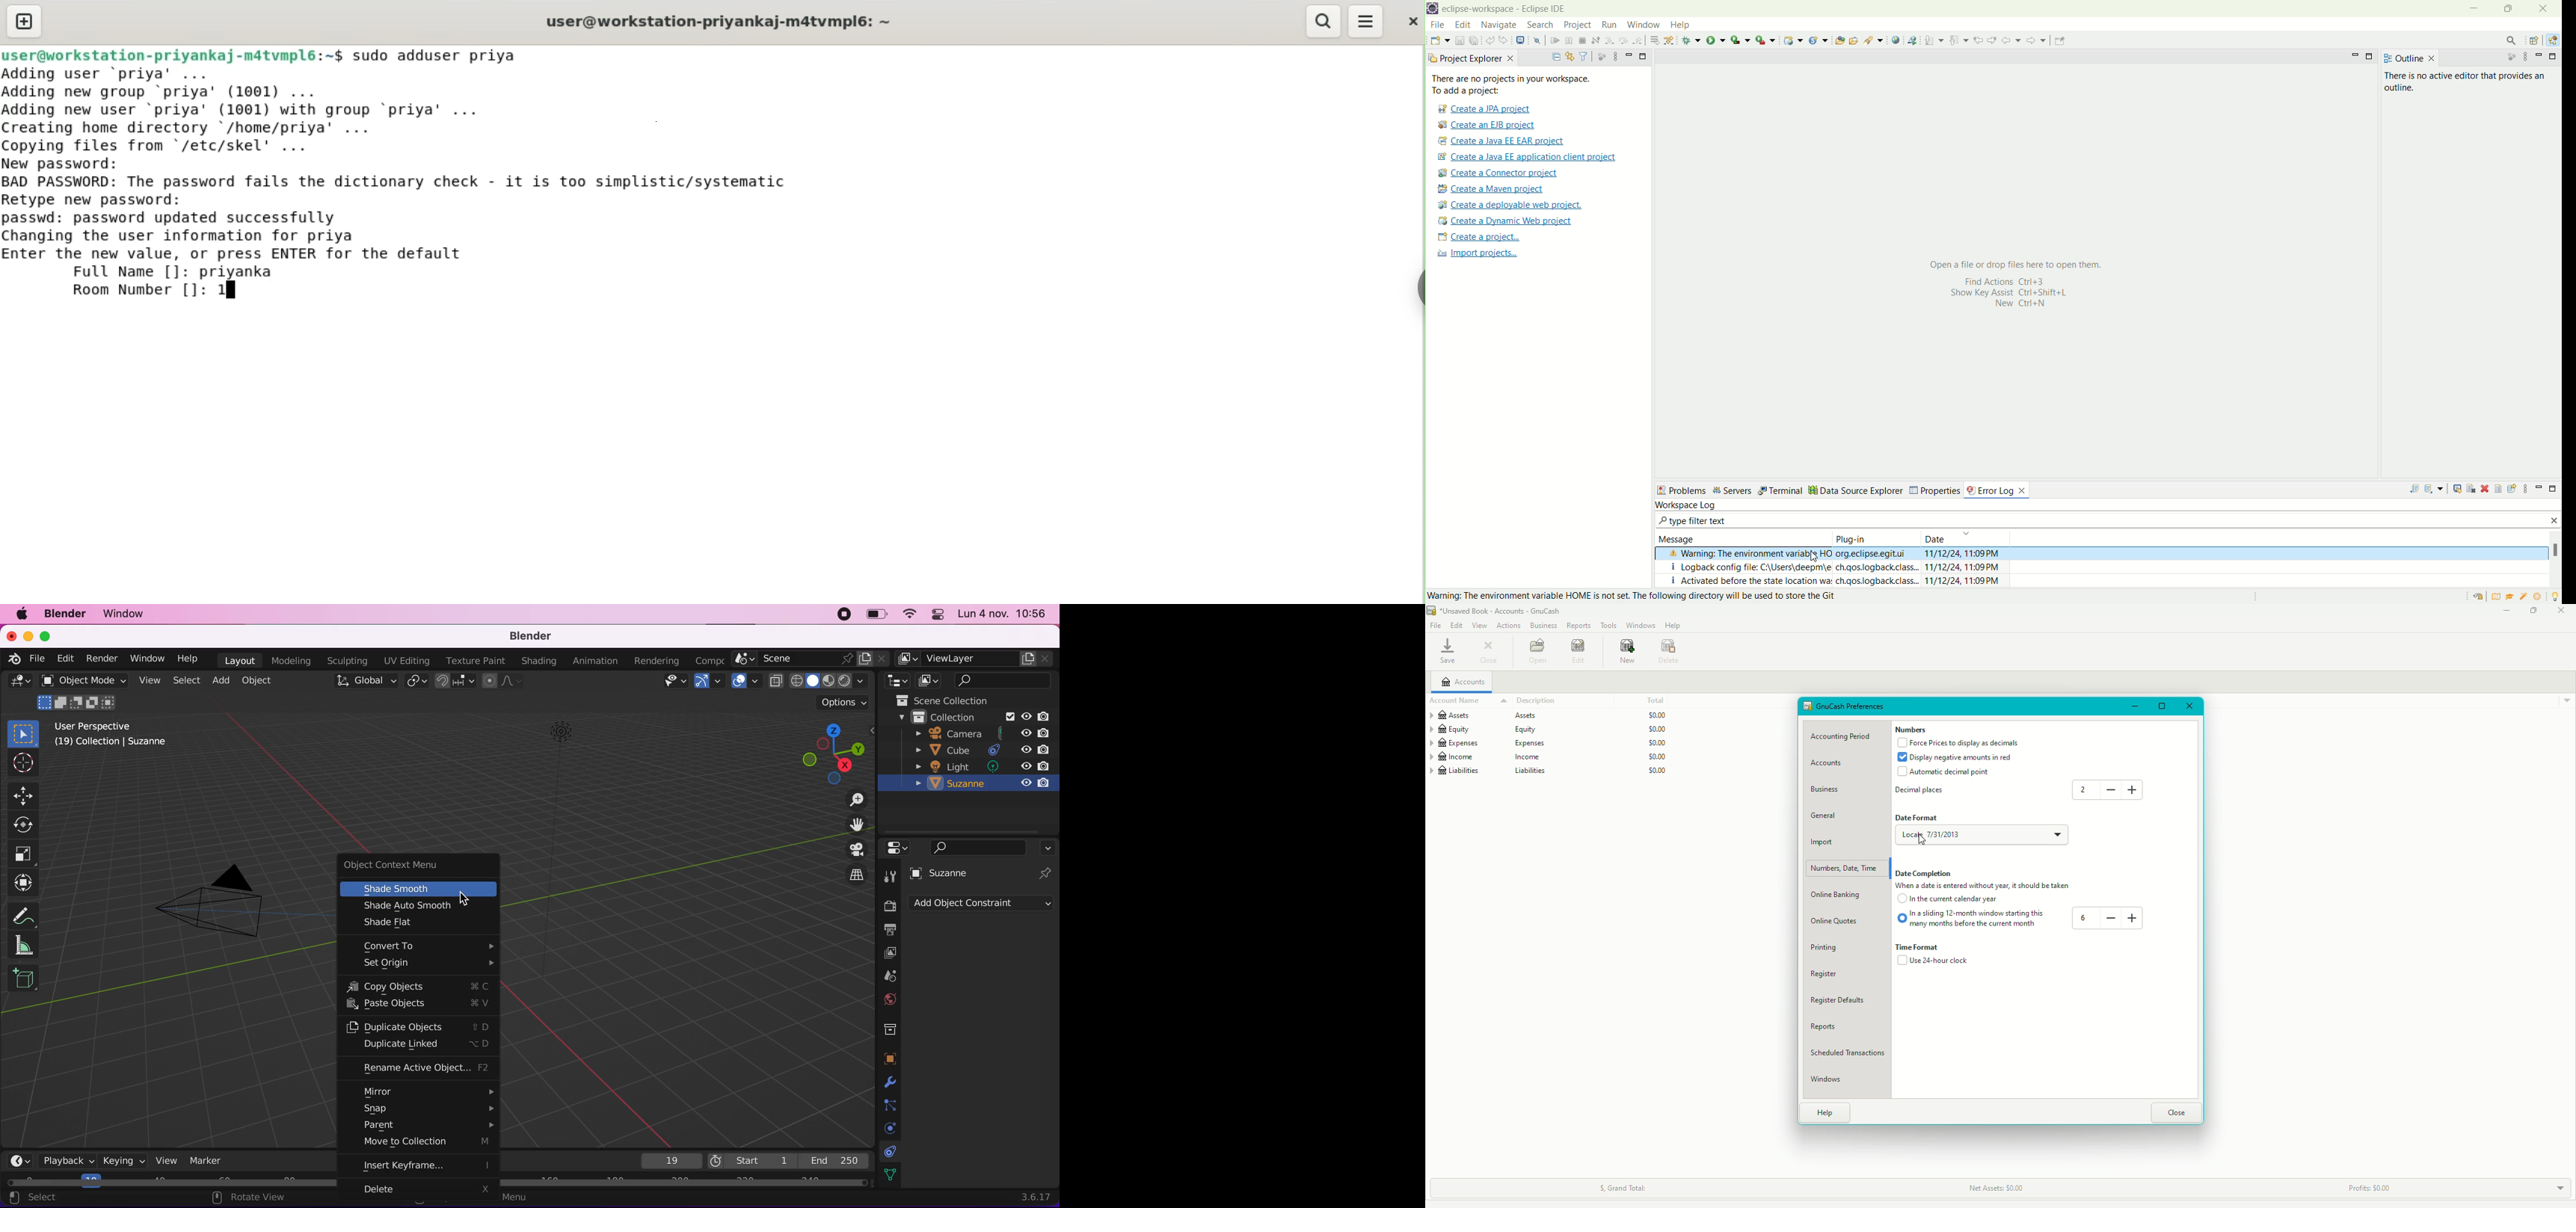 This screenshot has width=2576, height=1232. I want to click on shade flat, so click(412, 924).